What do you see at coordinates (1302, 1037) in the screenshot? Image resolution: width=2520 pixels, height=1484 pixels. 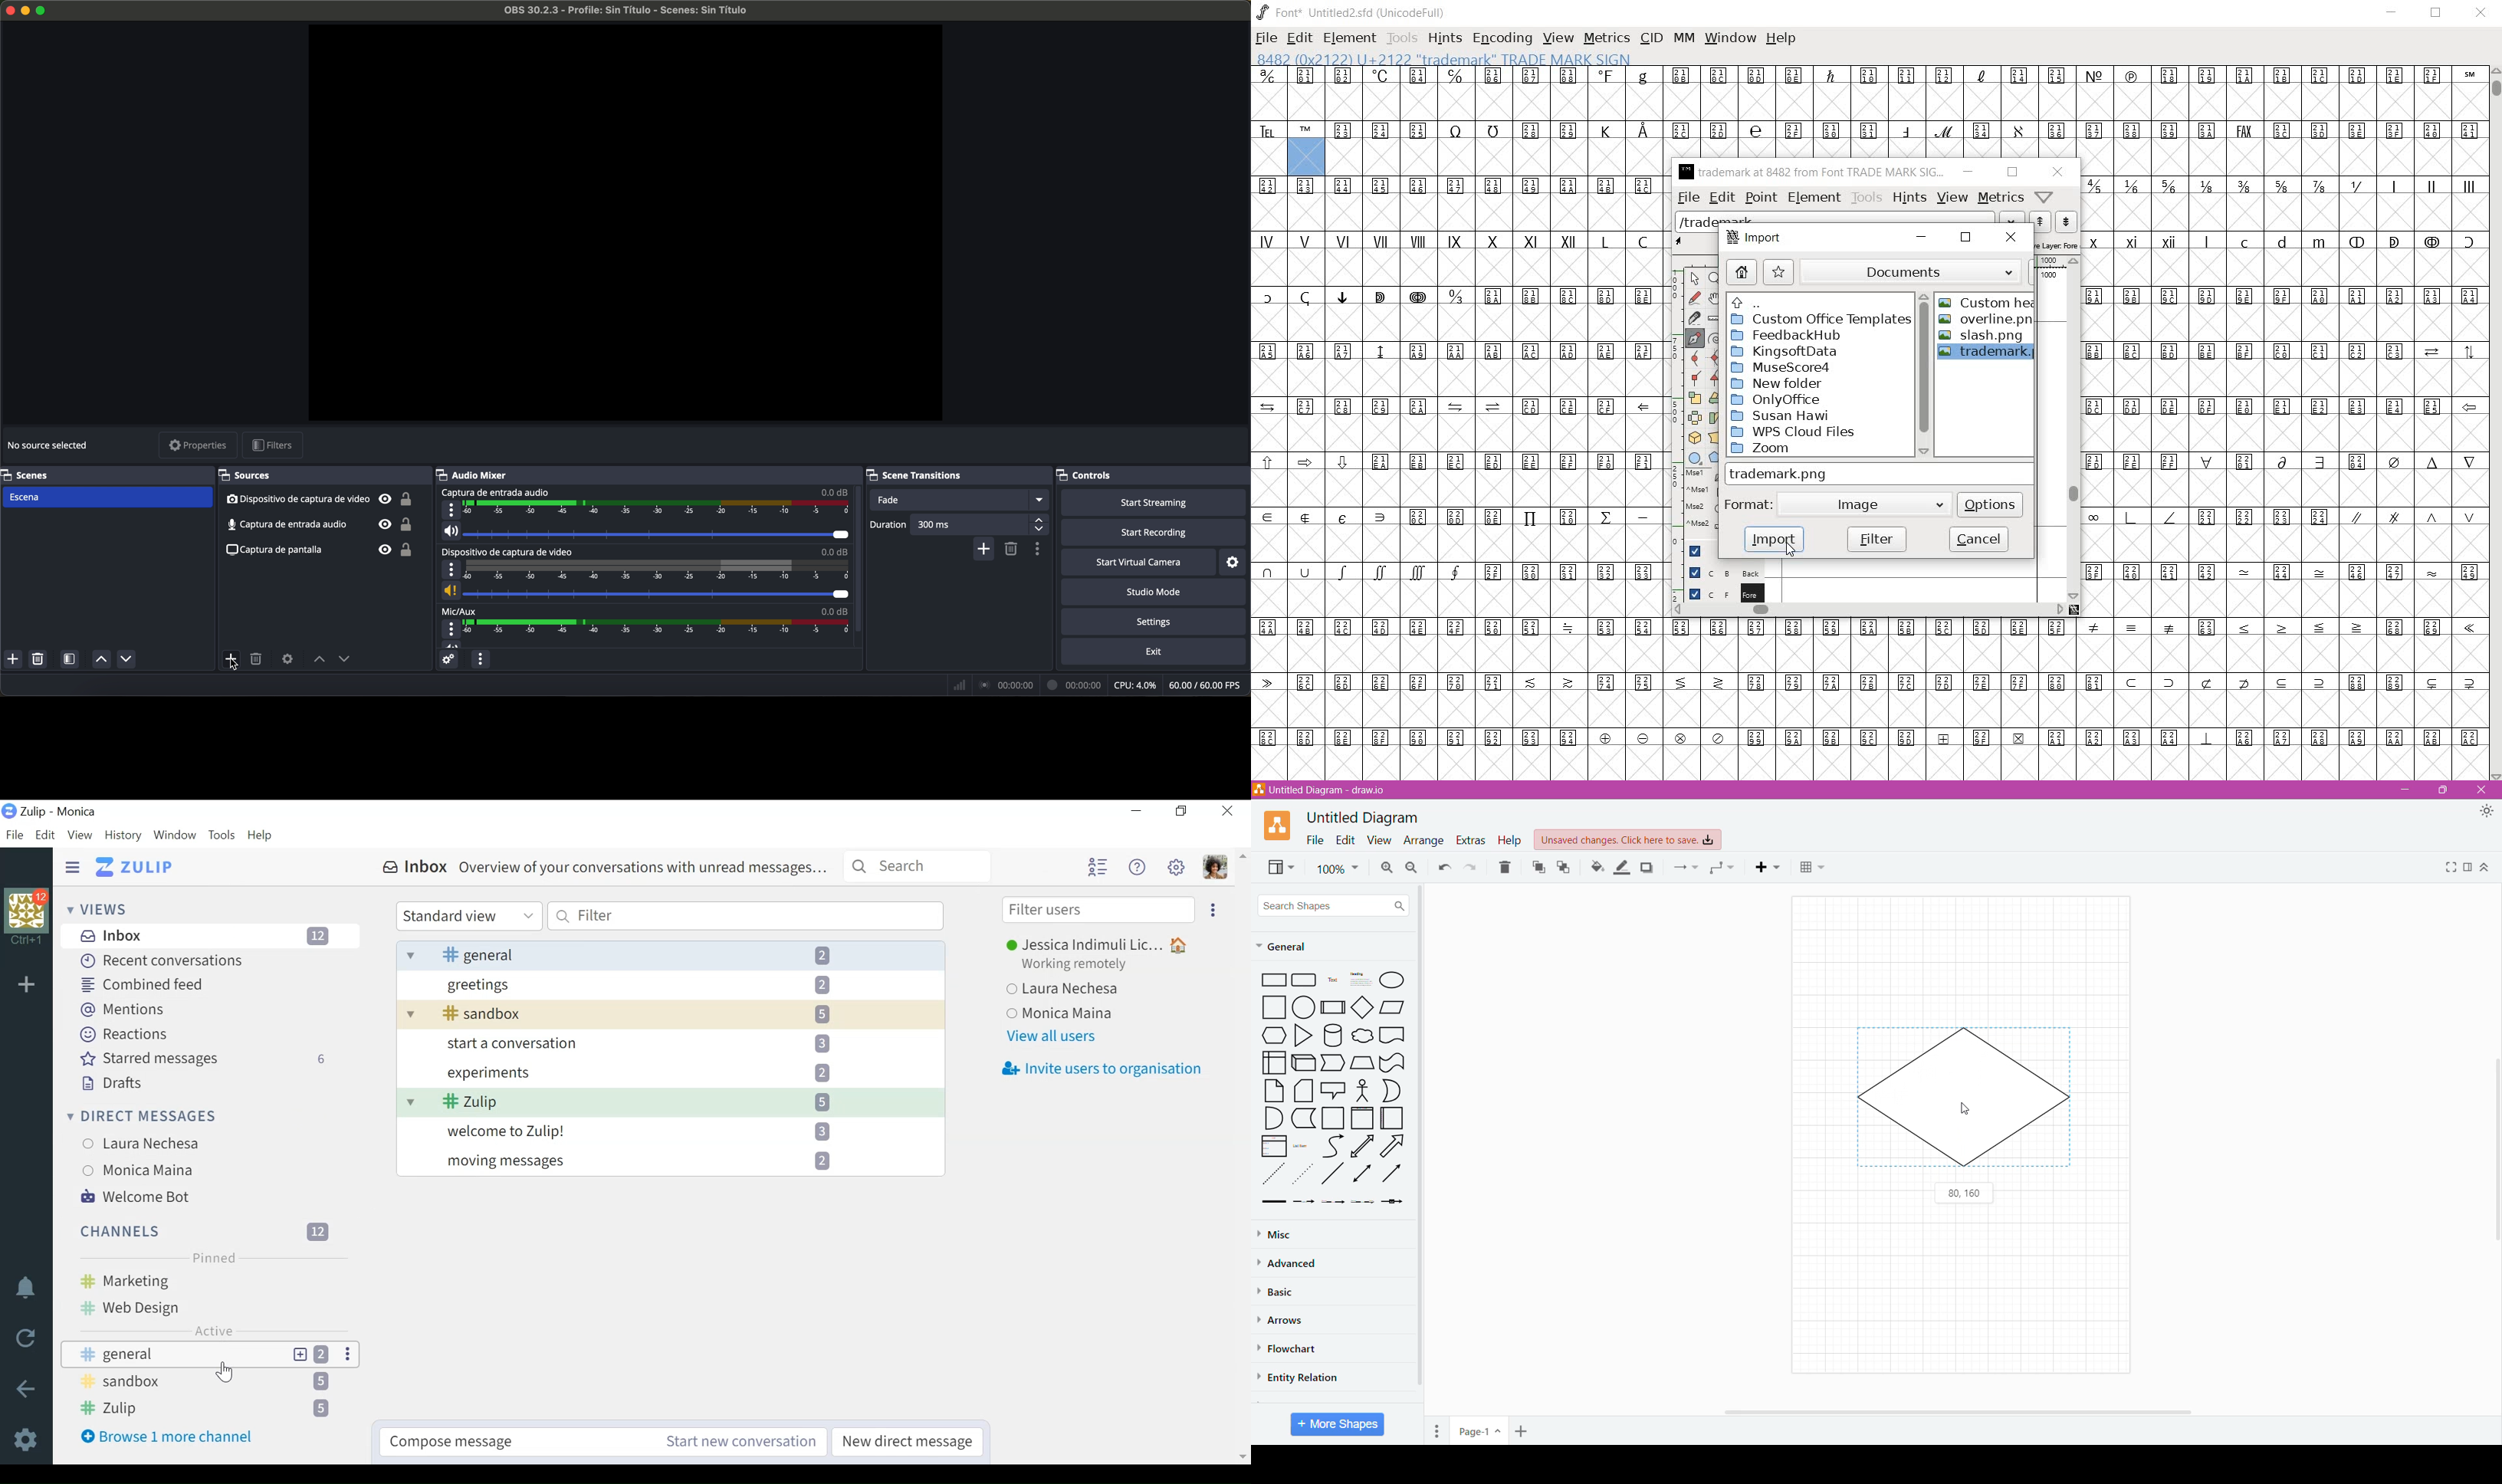 I see `Triangle` at bounding box center [1302, 1037].